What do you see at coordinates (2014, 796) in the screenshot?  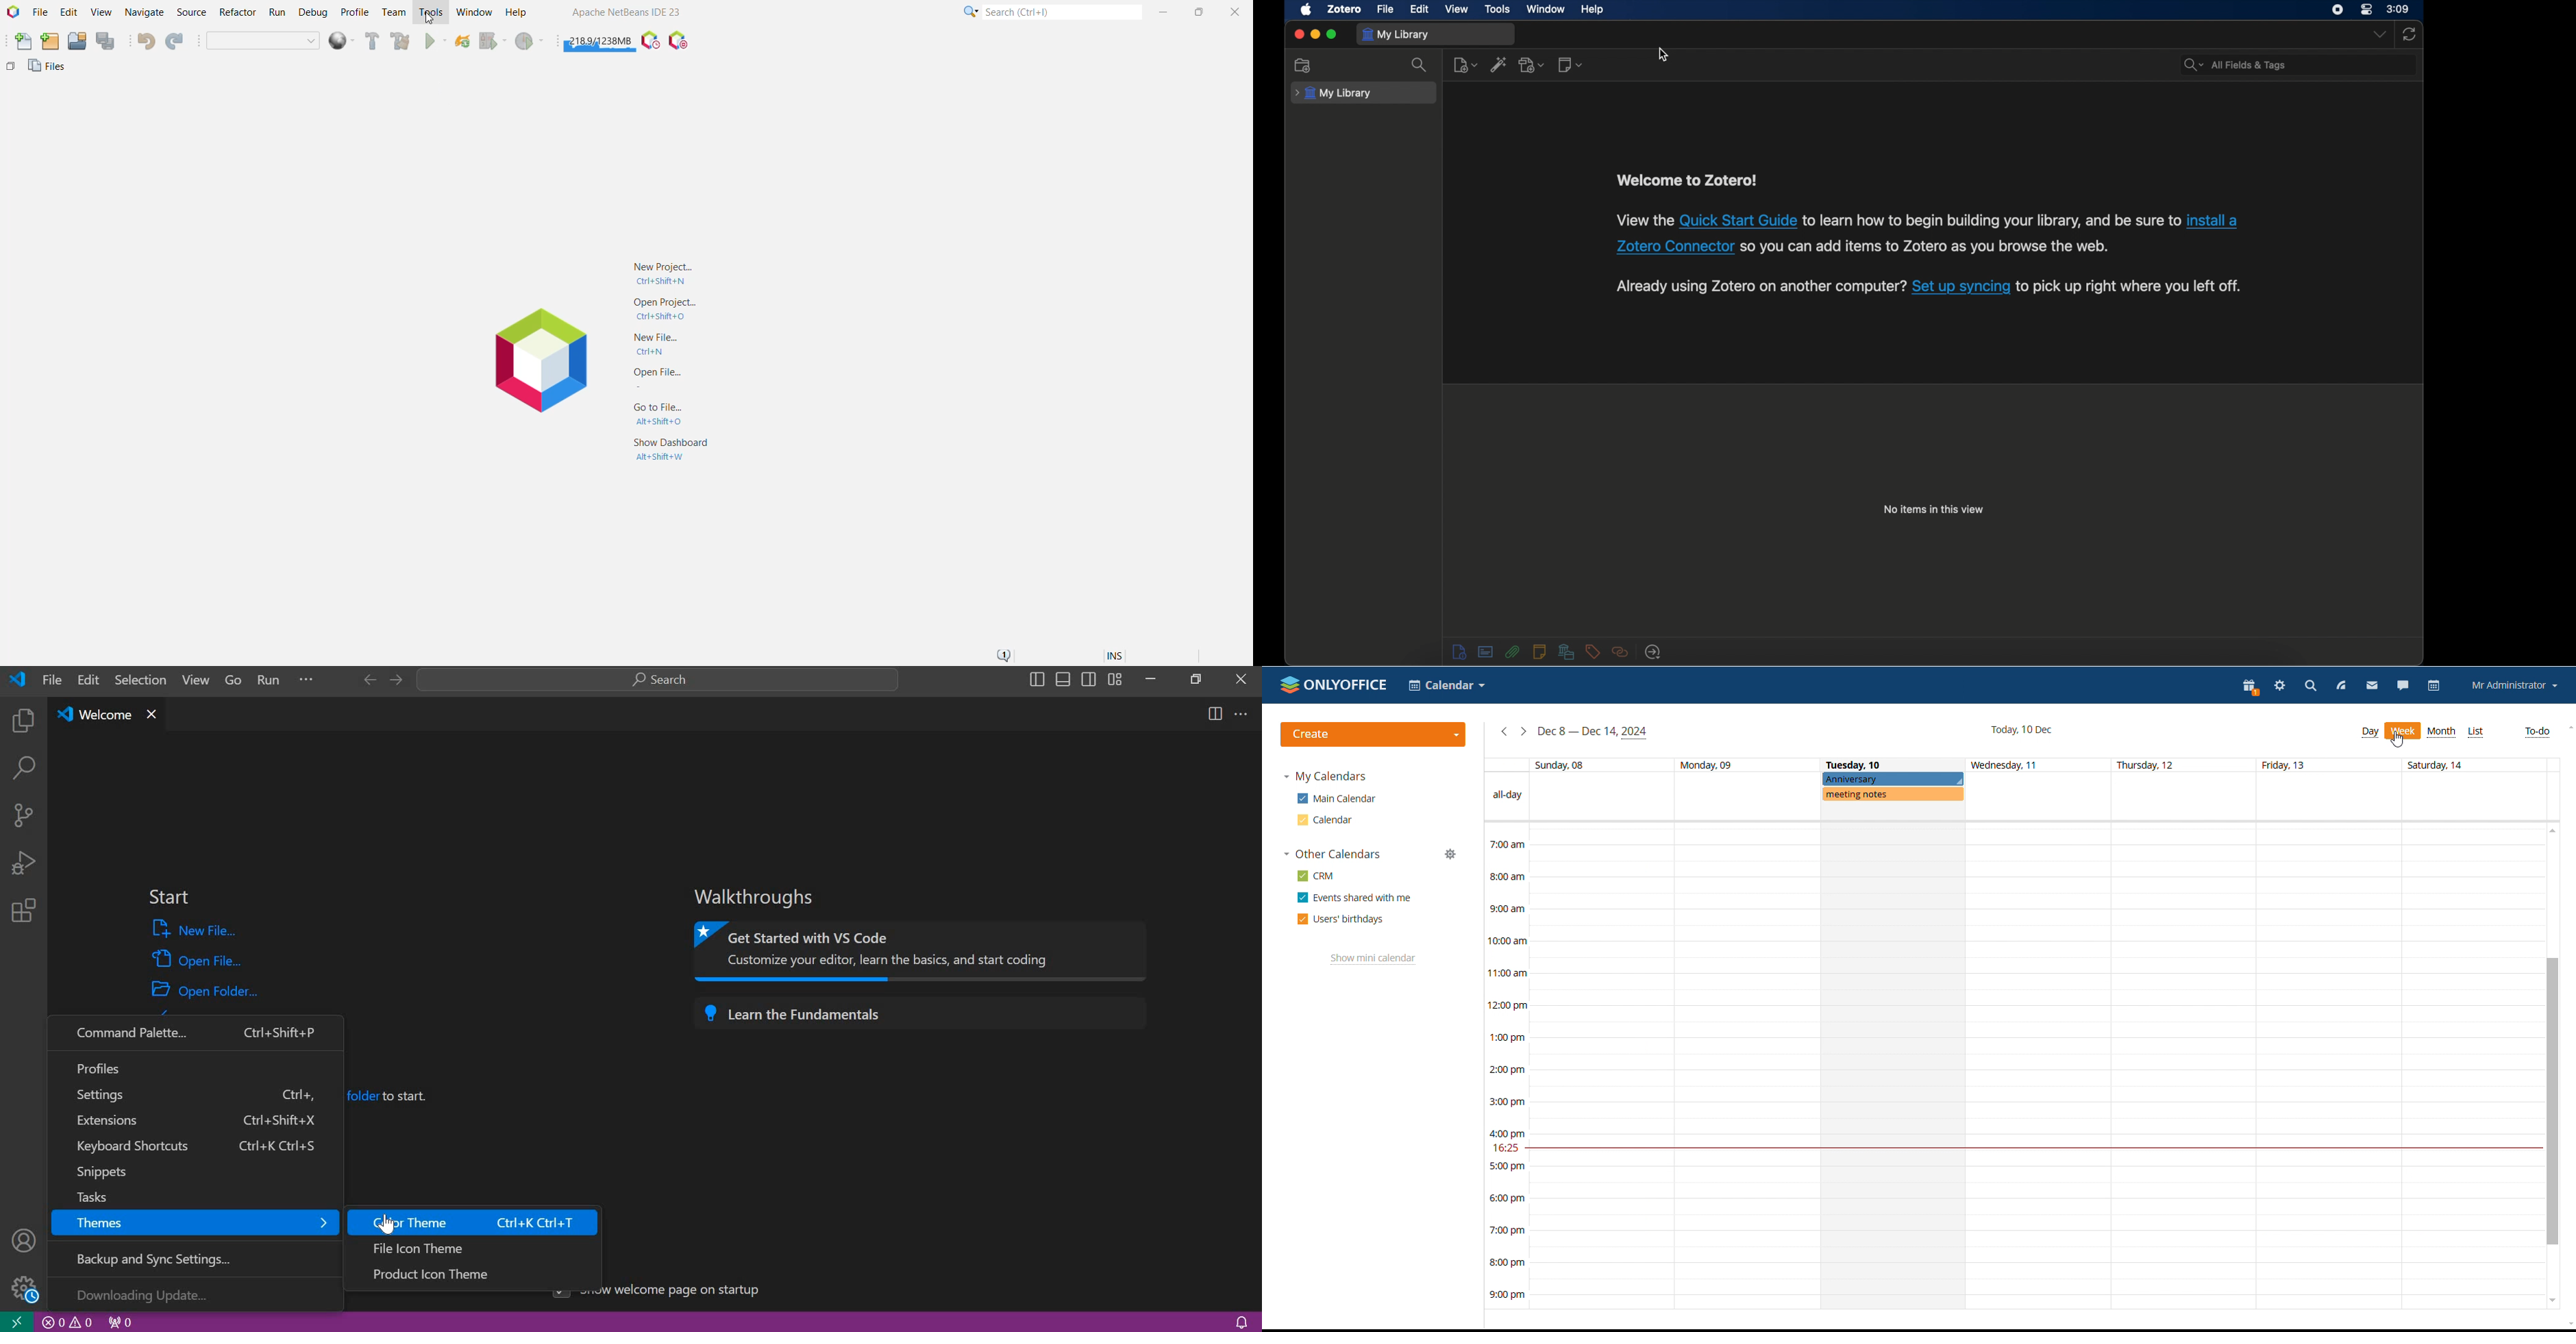 I see `all day events` at bounding box center [2014, 796].